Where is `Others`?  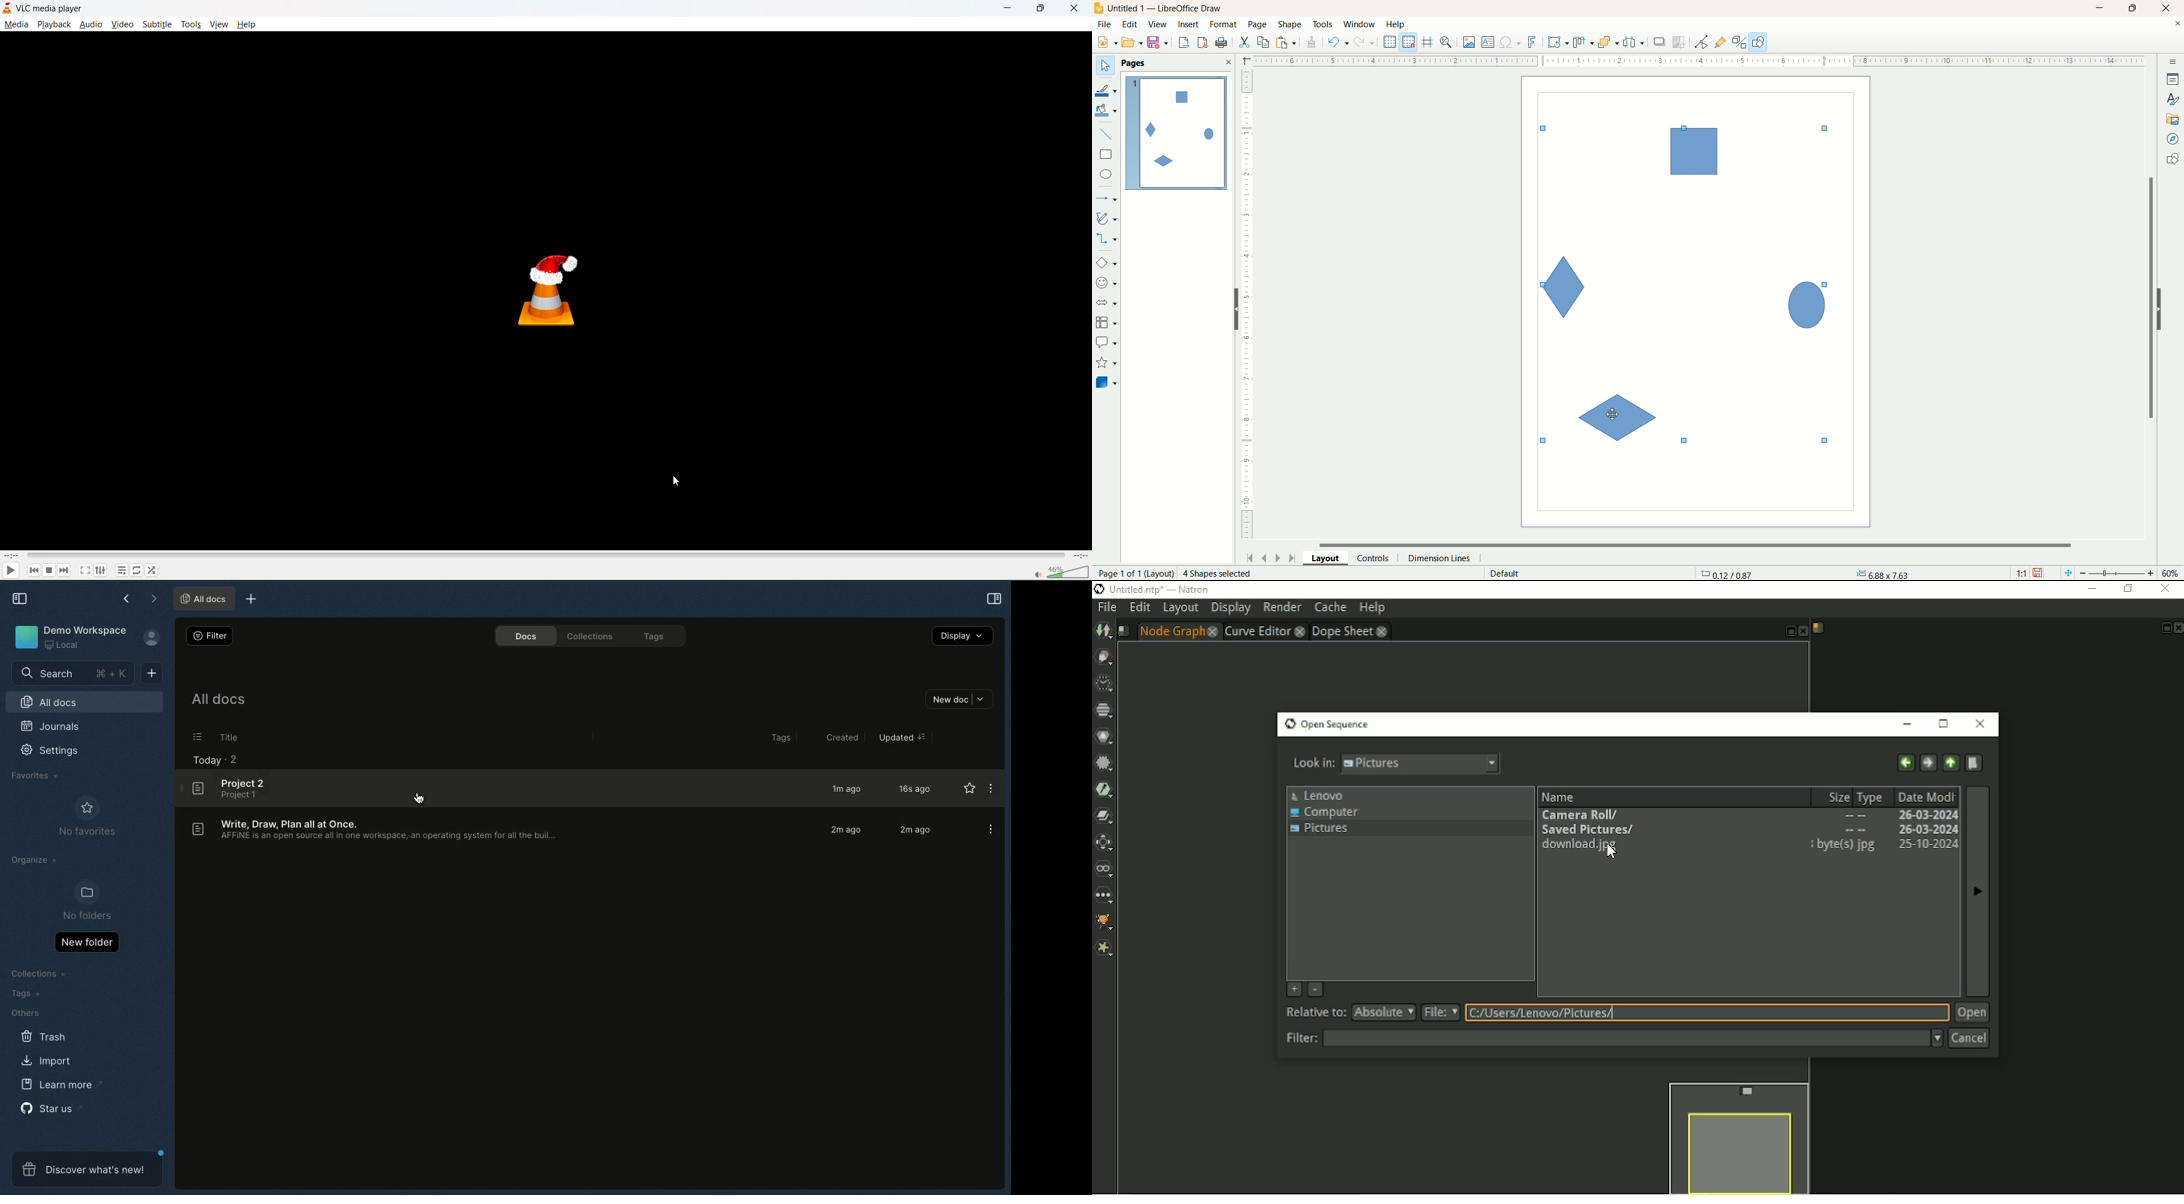
Others is located at coordinates (22, 1012).